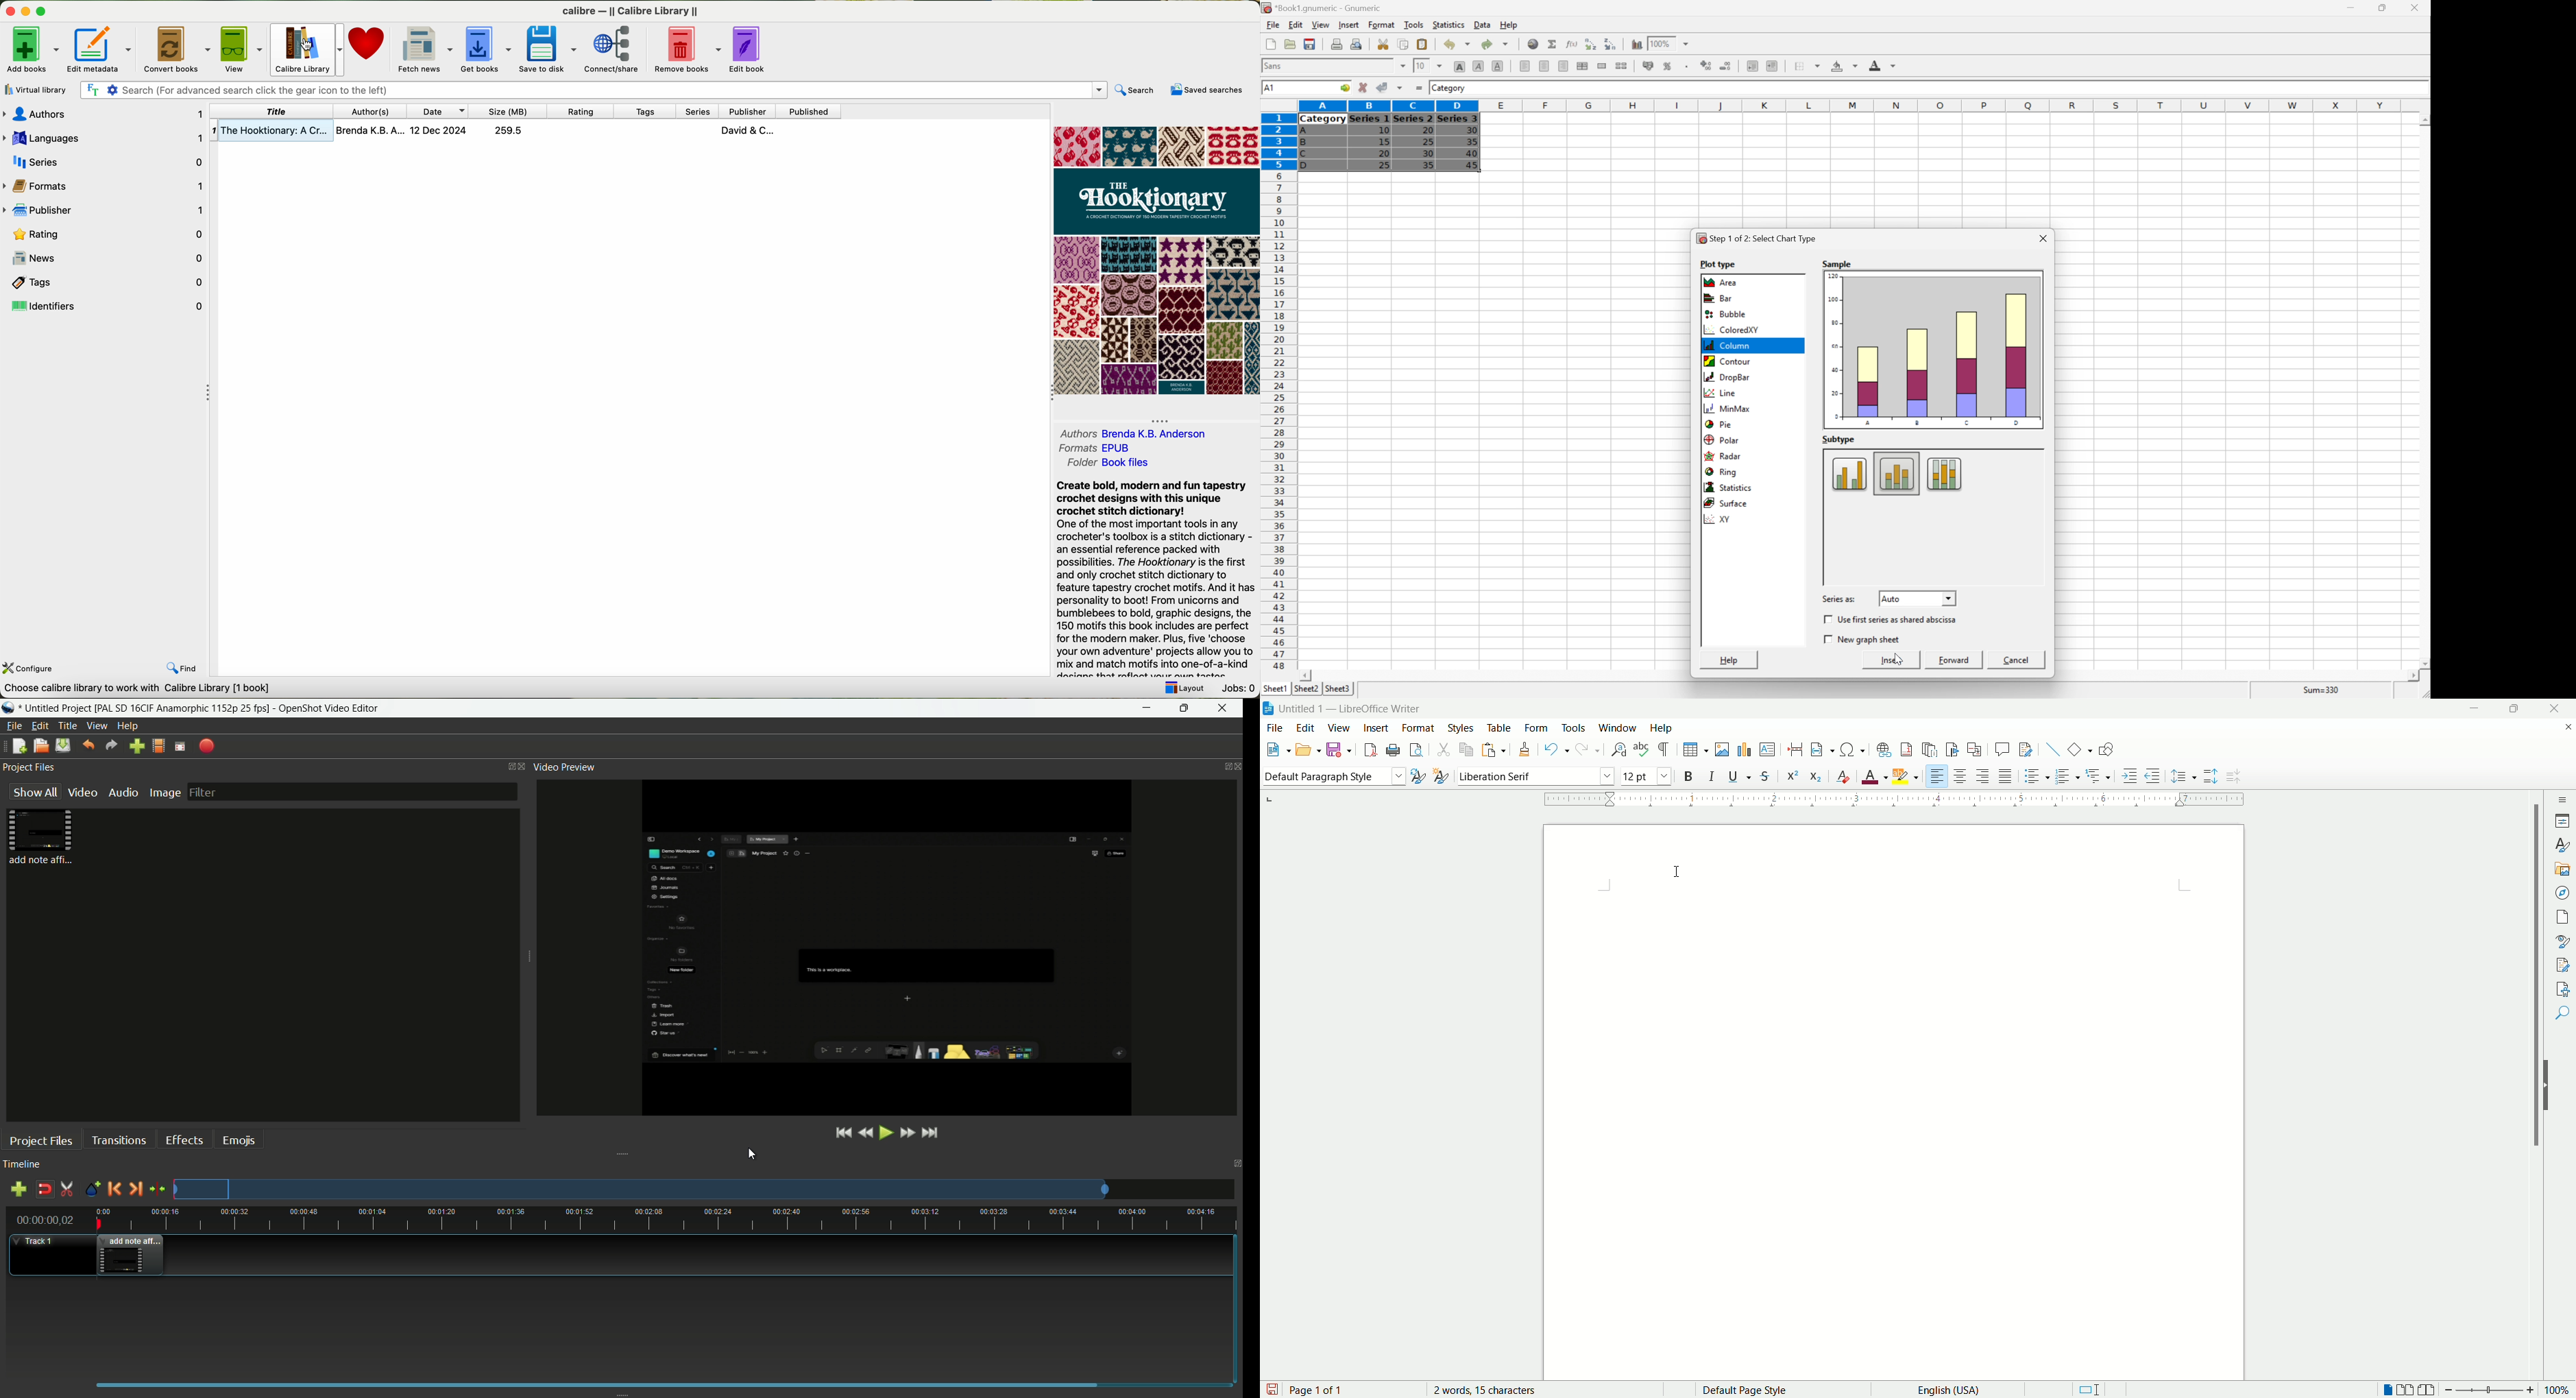 Image resolution: width=2576 pixels, height=1400 pixels. I want to click on print preview, so click(1418, 749).